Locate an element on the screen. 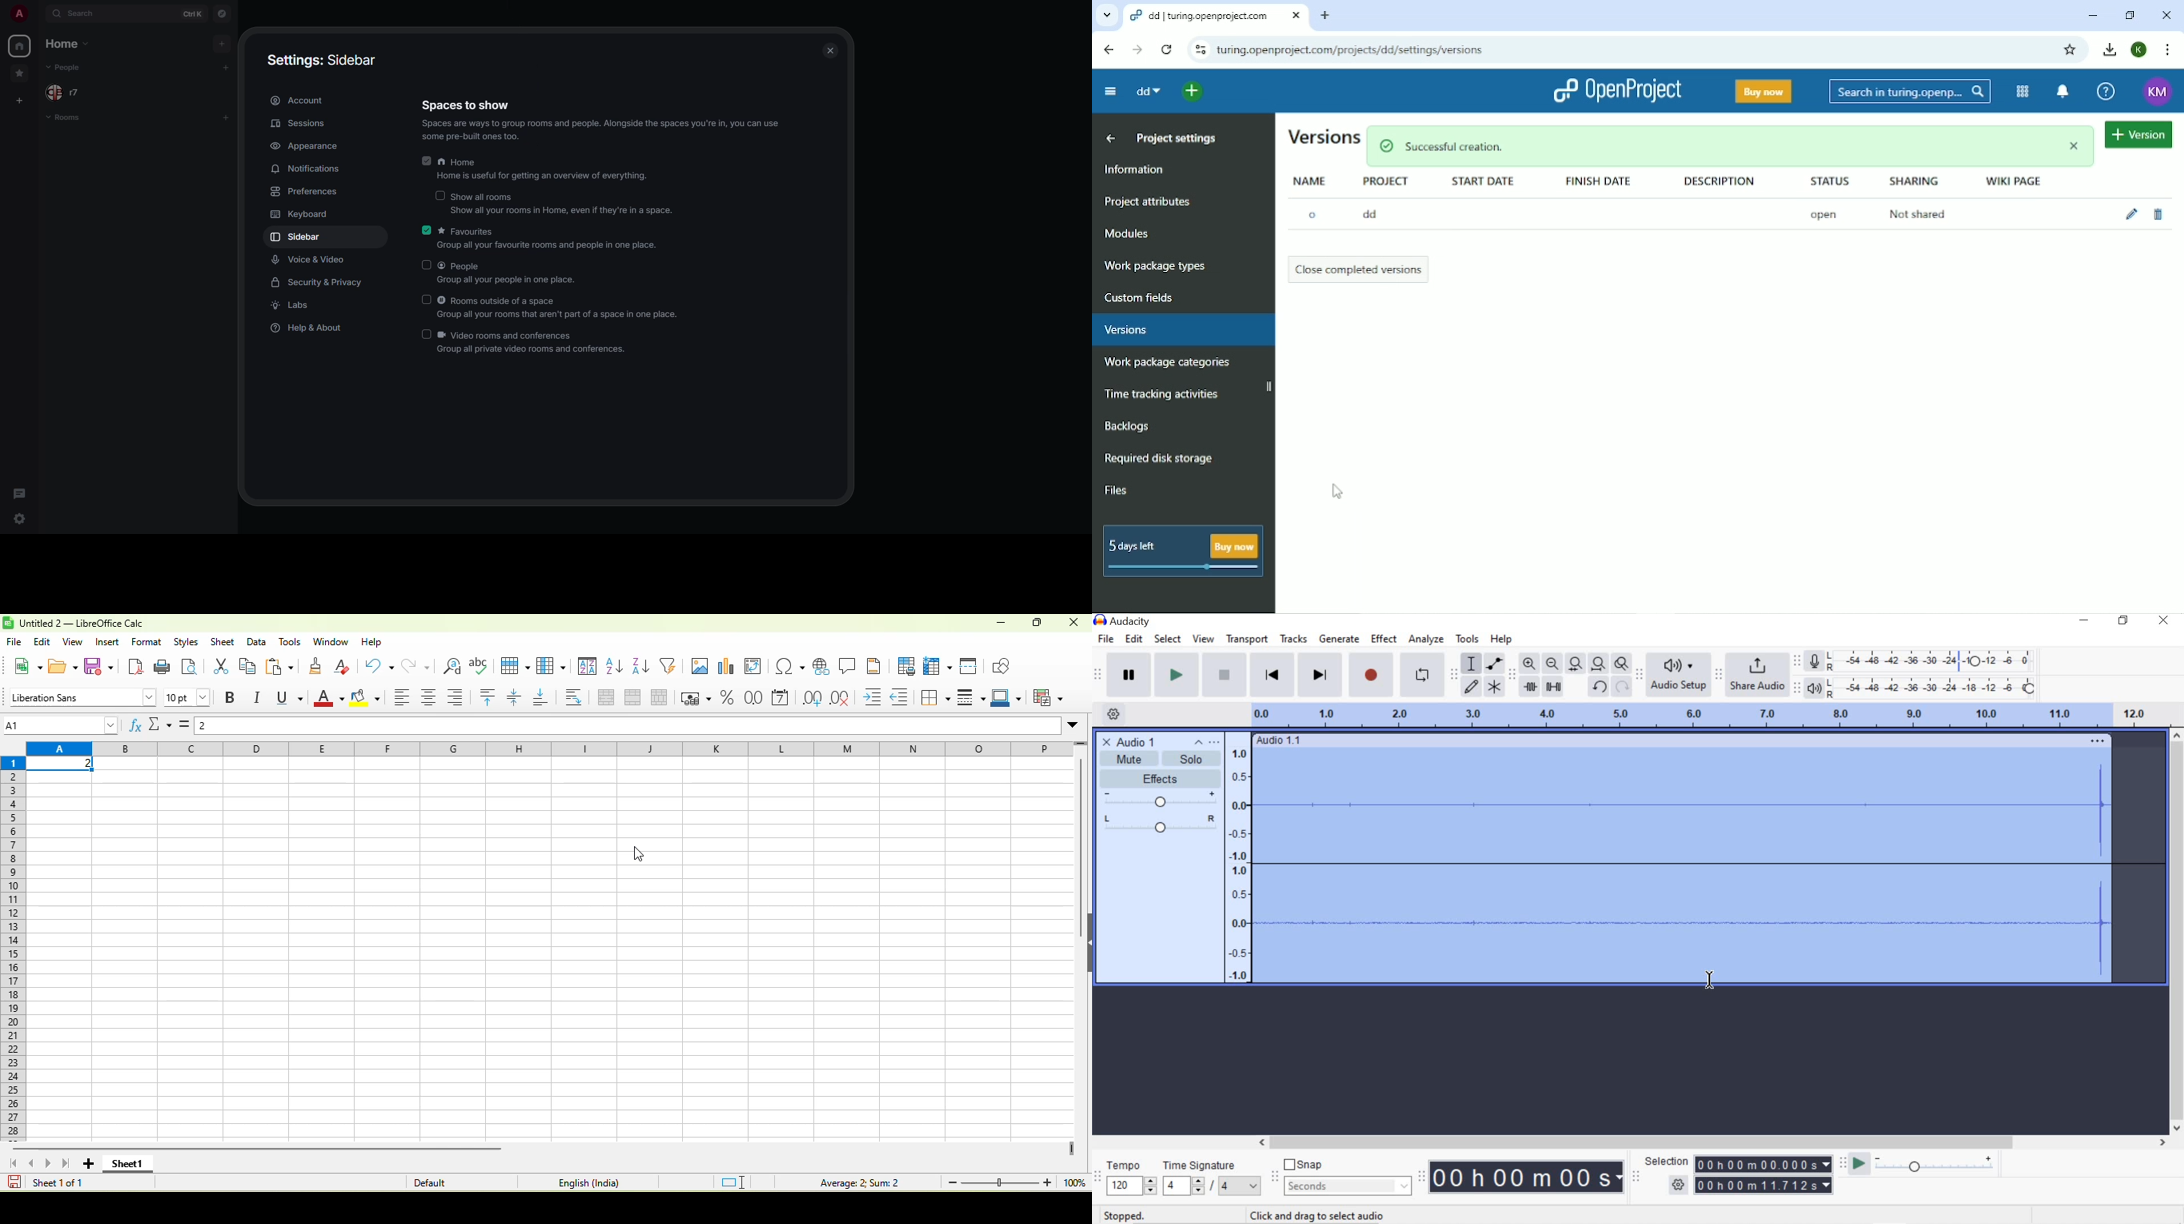 This screenshot has height=1232, width=2184. align left is located at coordinates (402, 699).